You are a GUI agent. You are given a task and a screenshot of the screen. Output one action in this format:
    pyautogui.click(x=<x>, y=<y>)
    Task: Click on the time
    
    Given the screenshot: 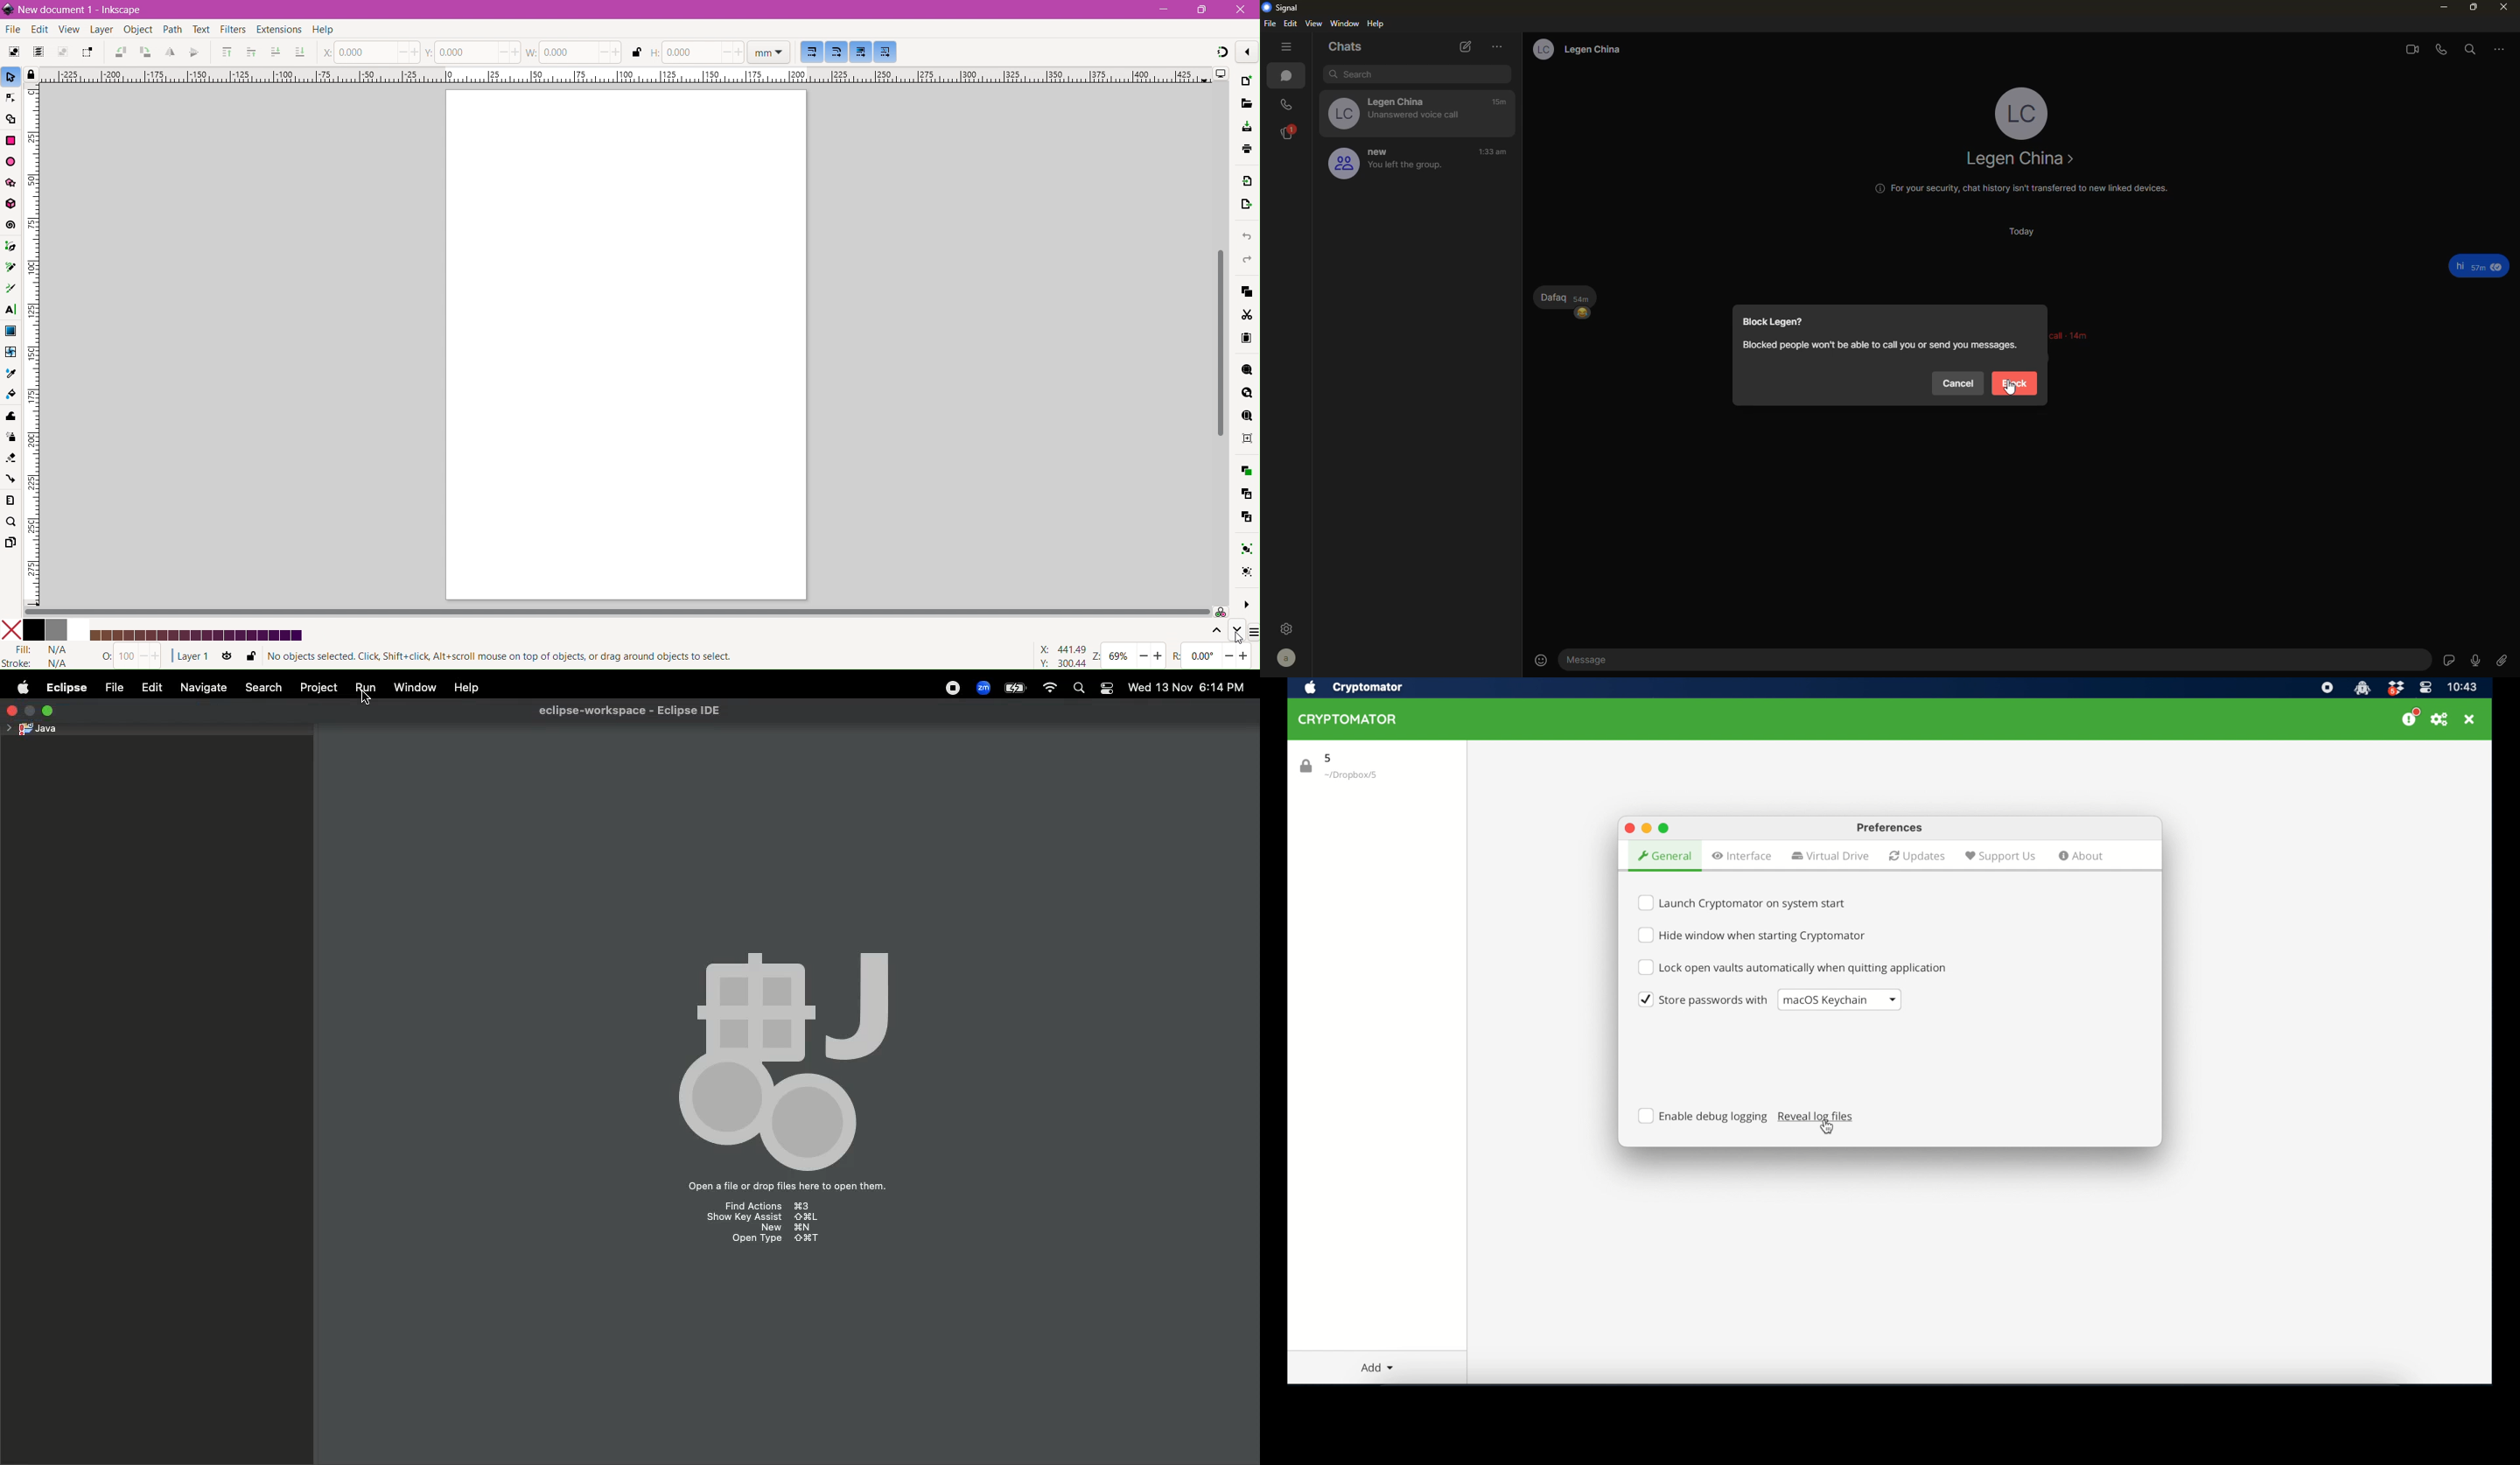 What is the action you would take?
    pyautogui.click(x=1494, y=153)
    